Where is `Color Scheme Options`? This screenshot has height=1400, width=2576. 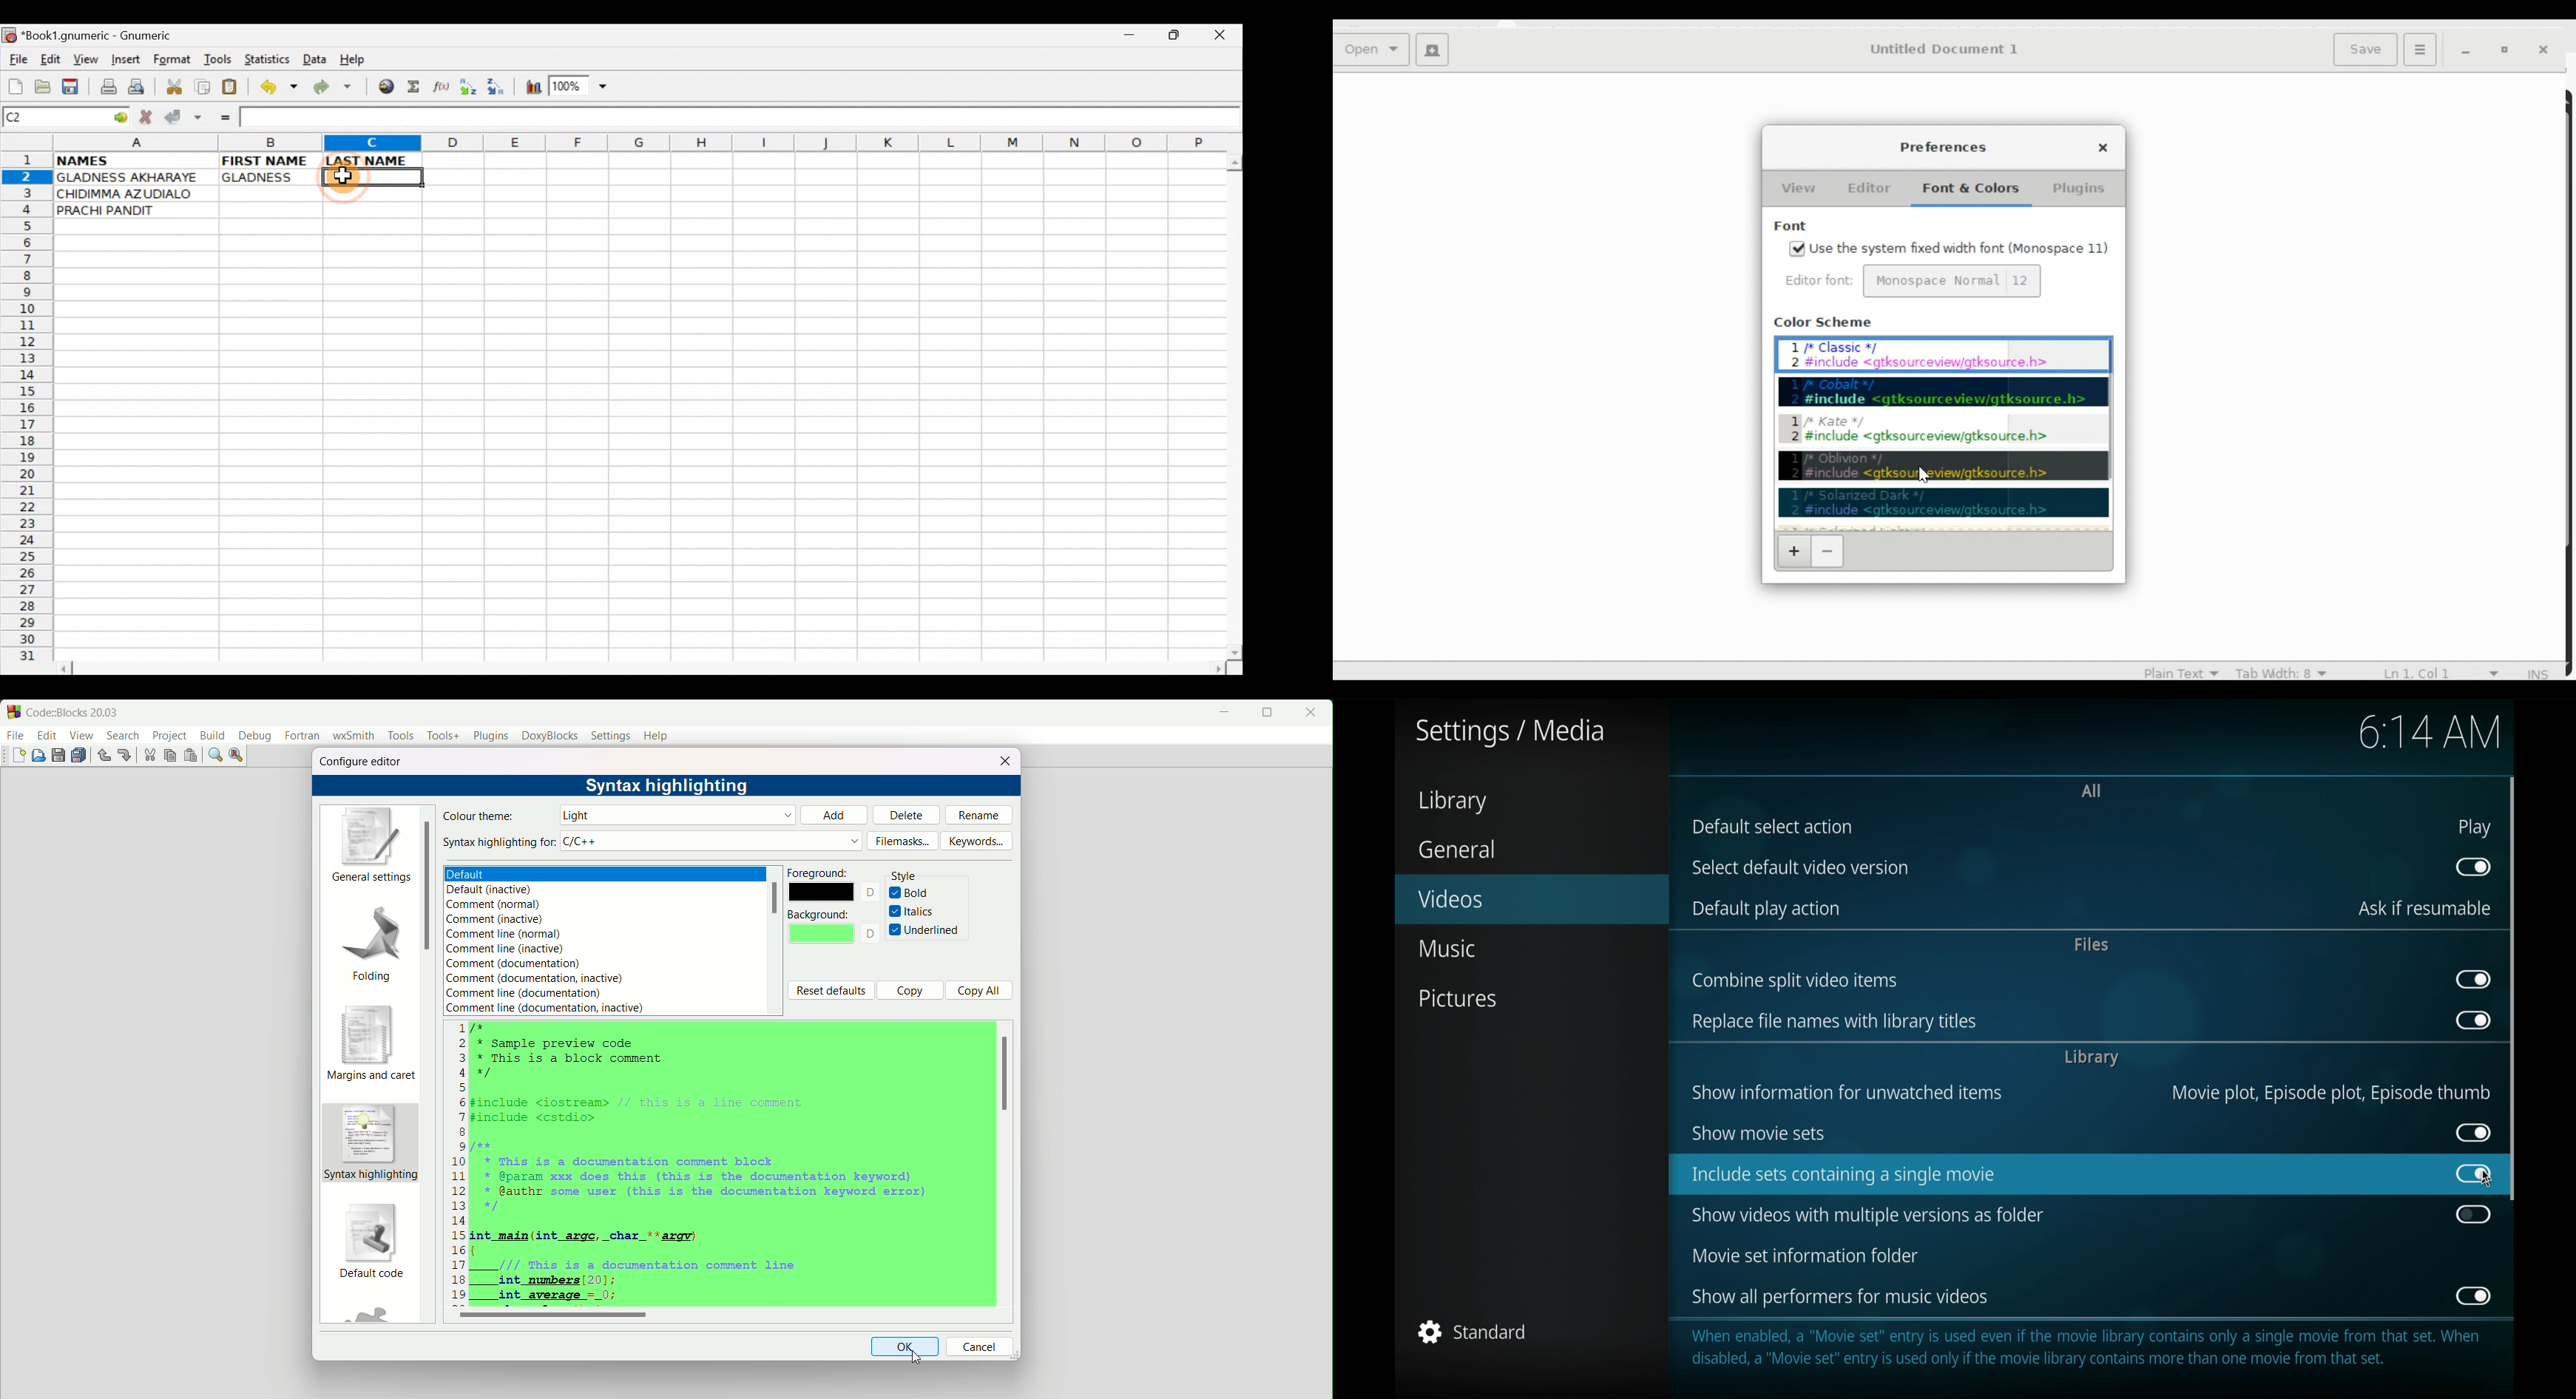 Color Scheme Options is located at coordinates (1941, 433).